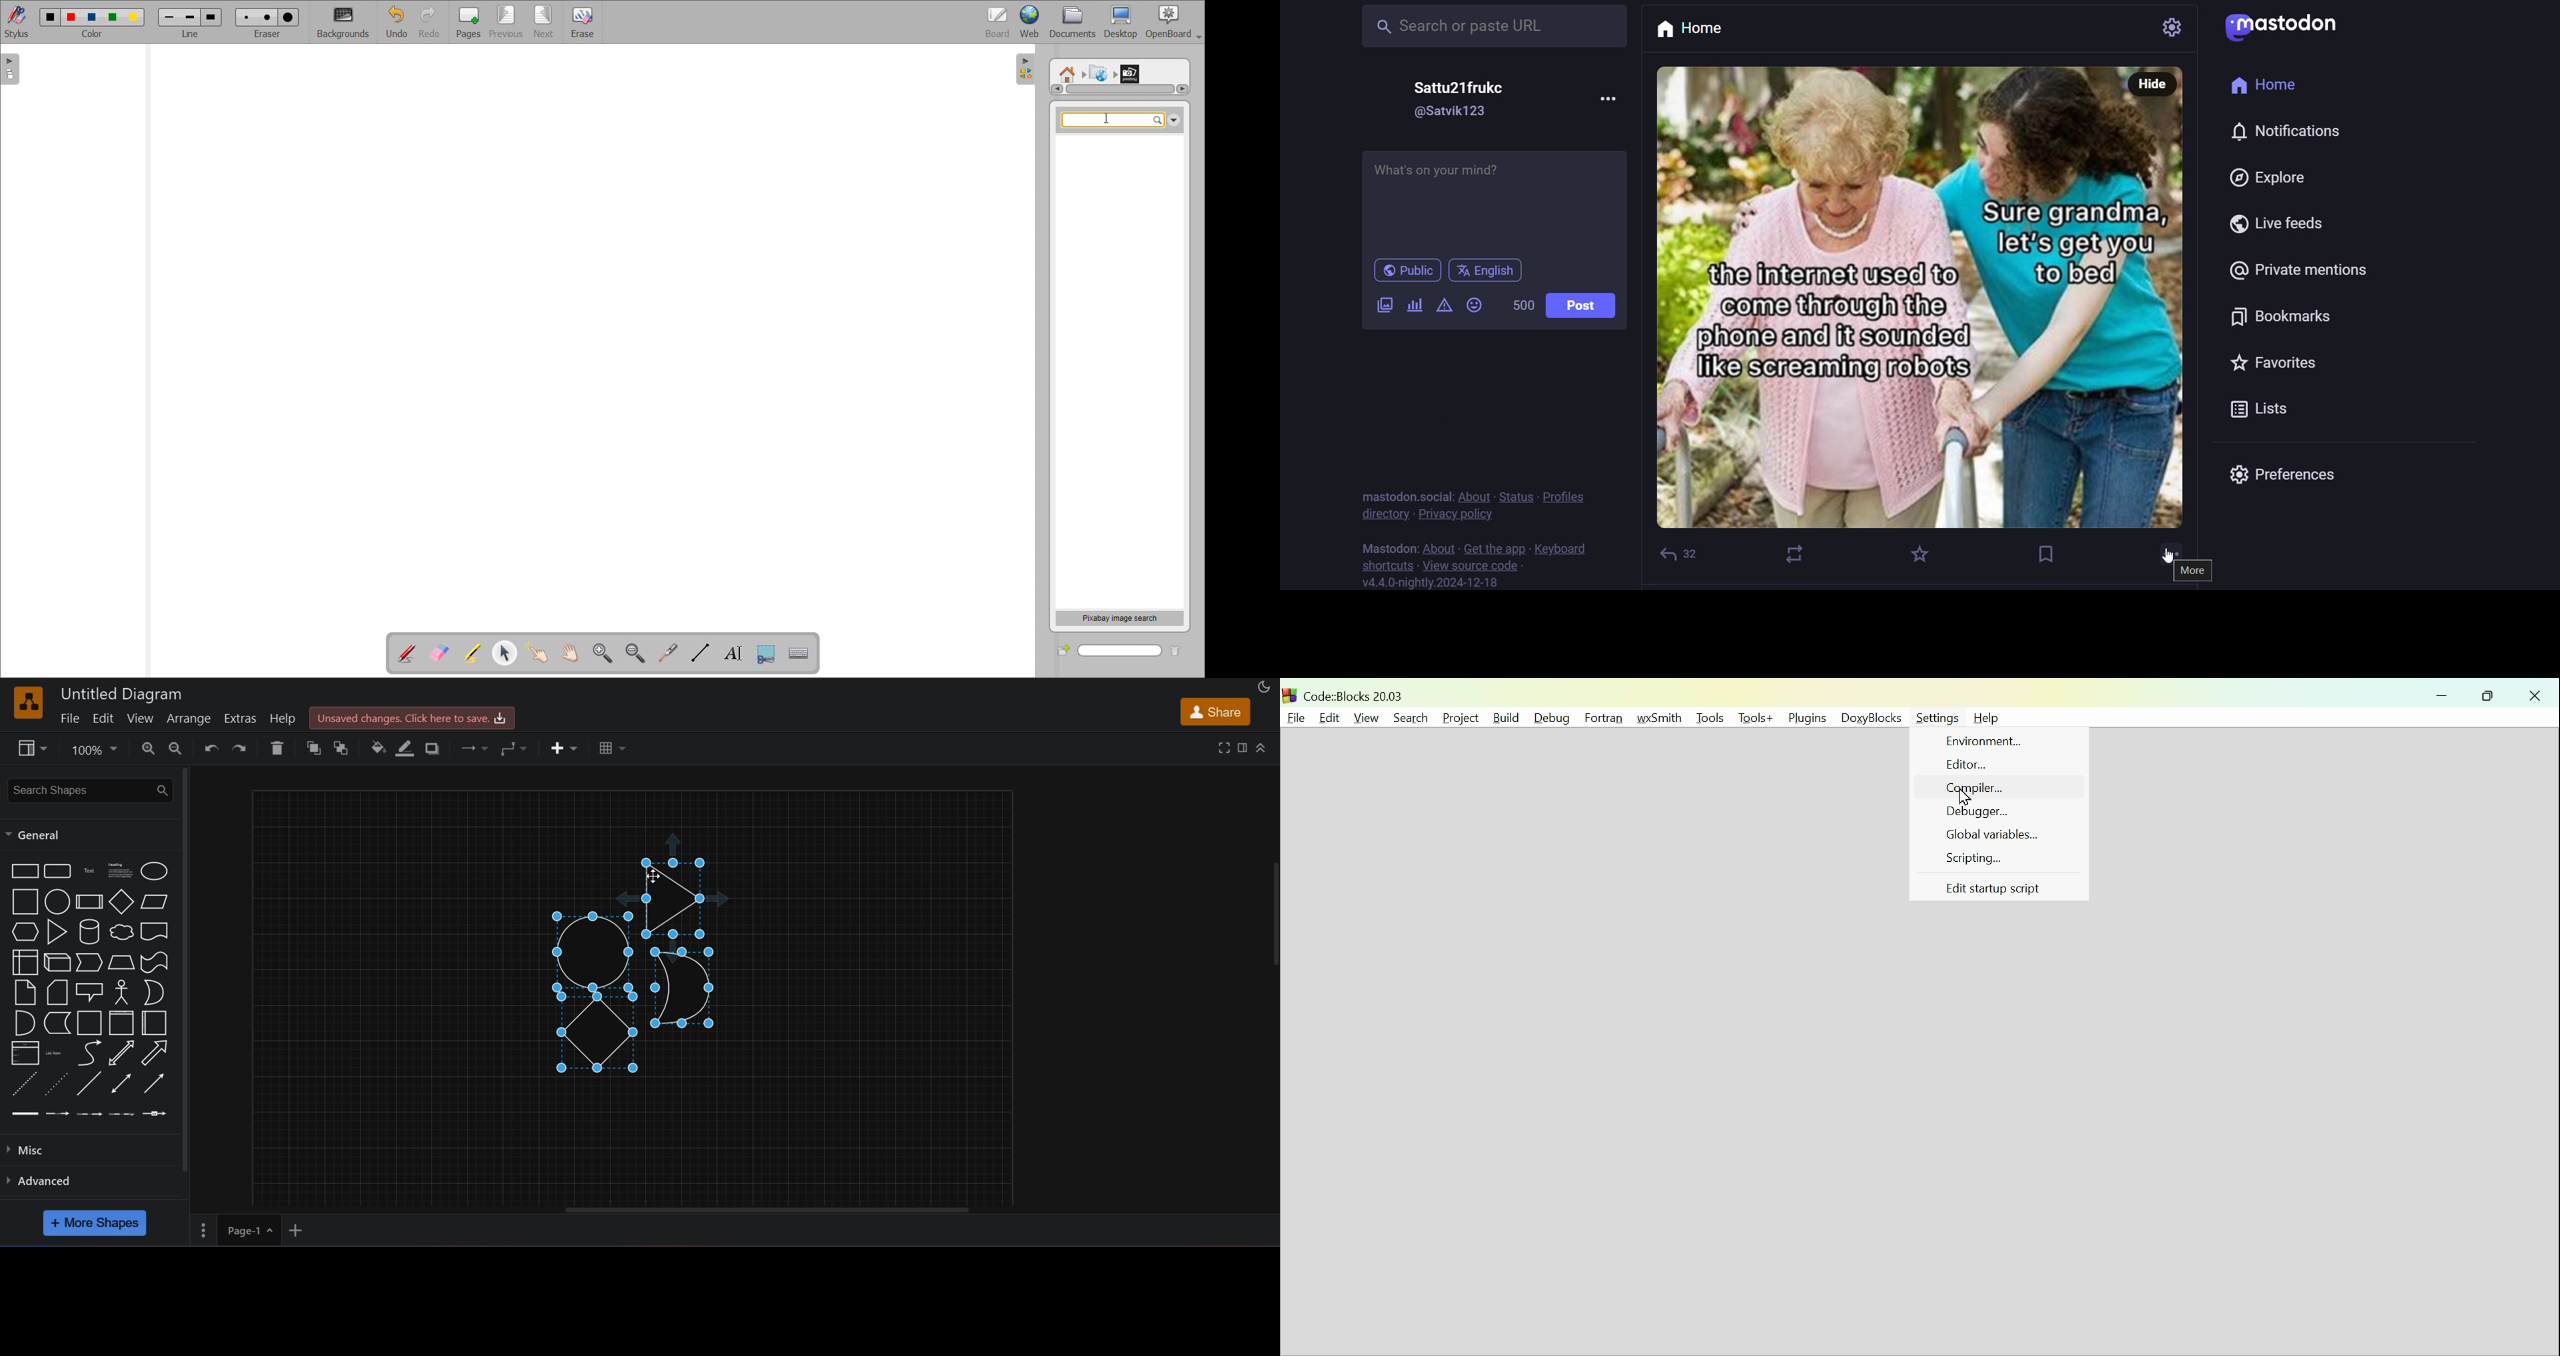 This screenshot has width=2576, height=1372. Describe the element at coordinates (1494, 200) in the screenshot. I see `post here` at that location.